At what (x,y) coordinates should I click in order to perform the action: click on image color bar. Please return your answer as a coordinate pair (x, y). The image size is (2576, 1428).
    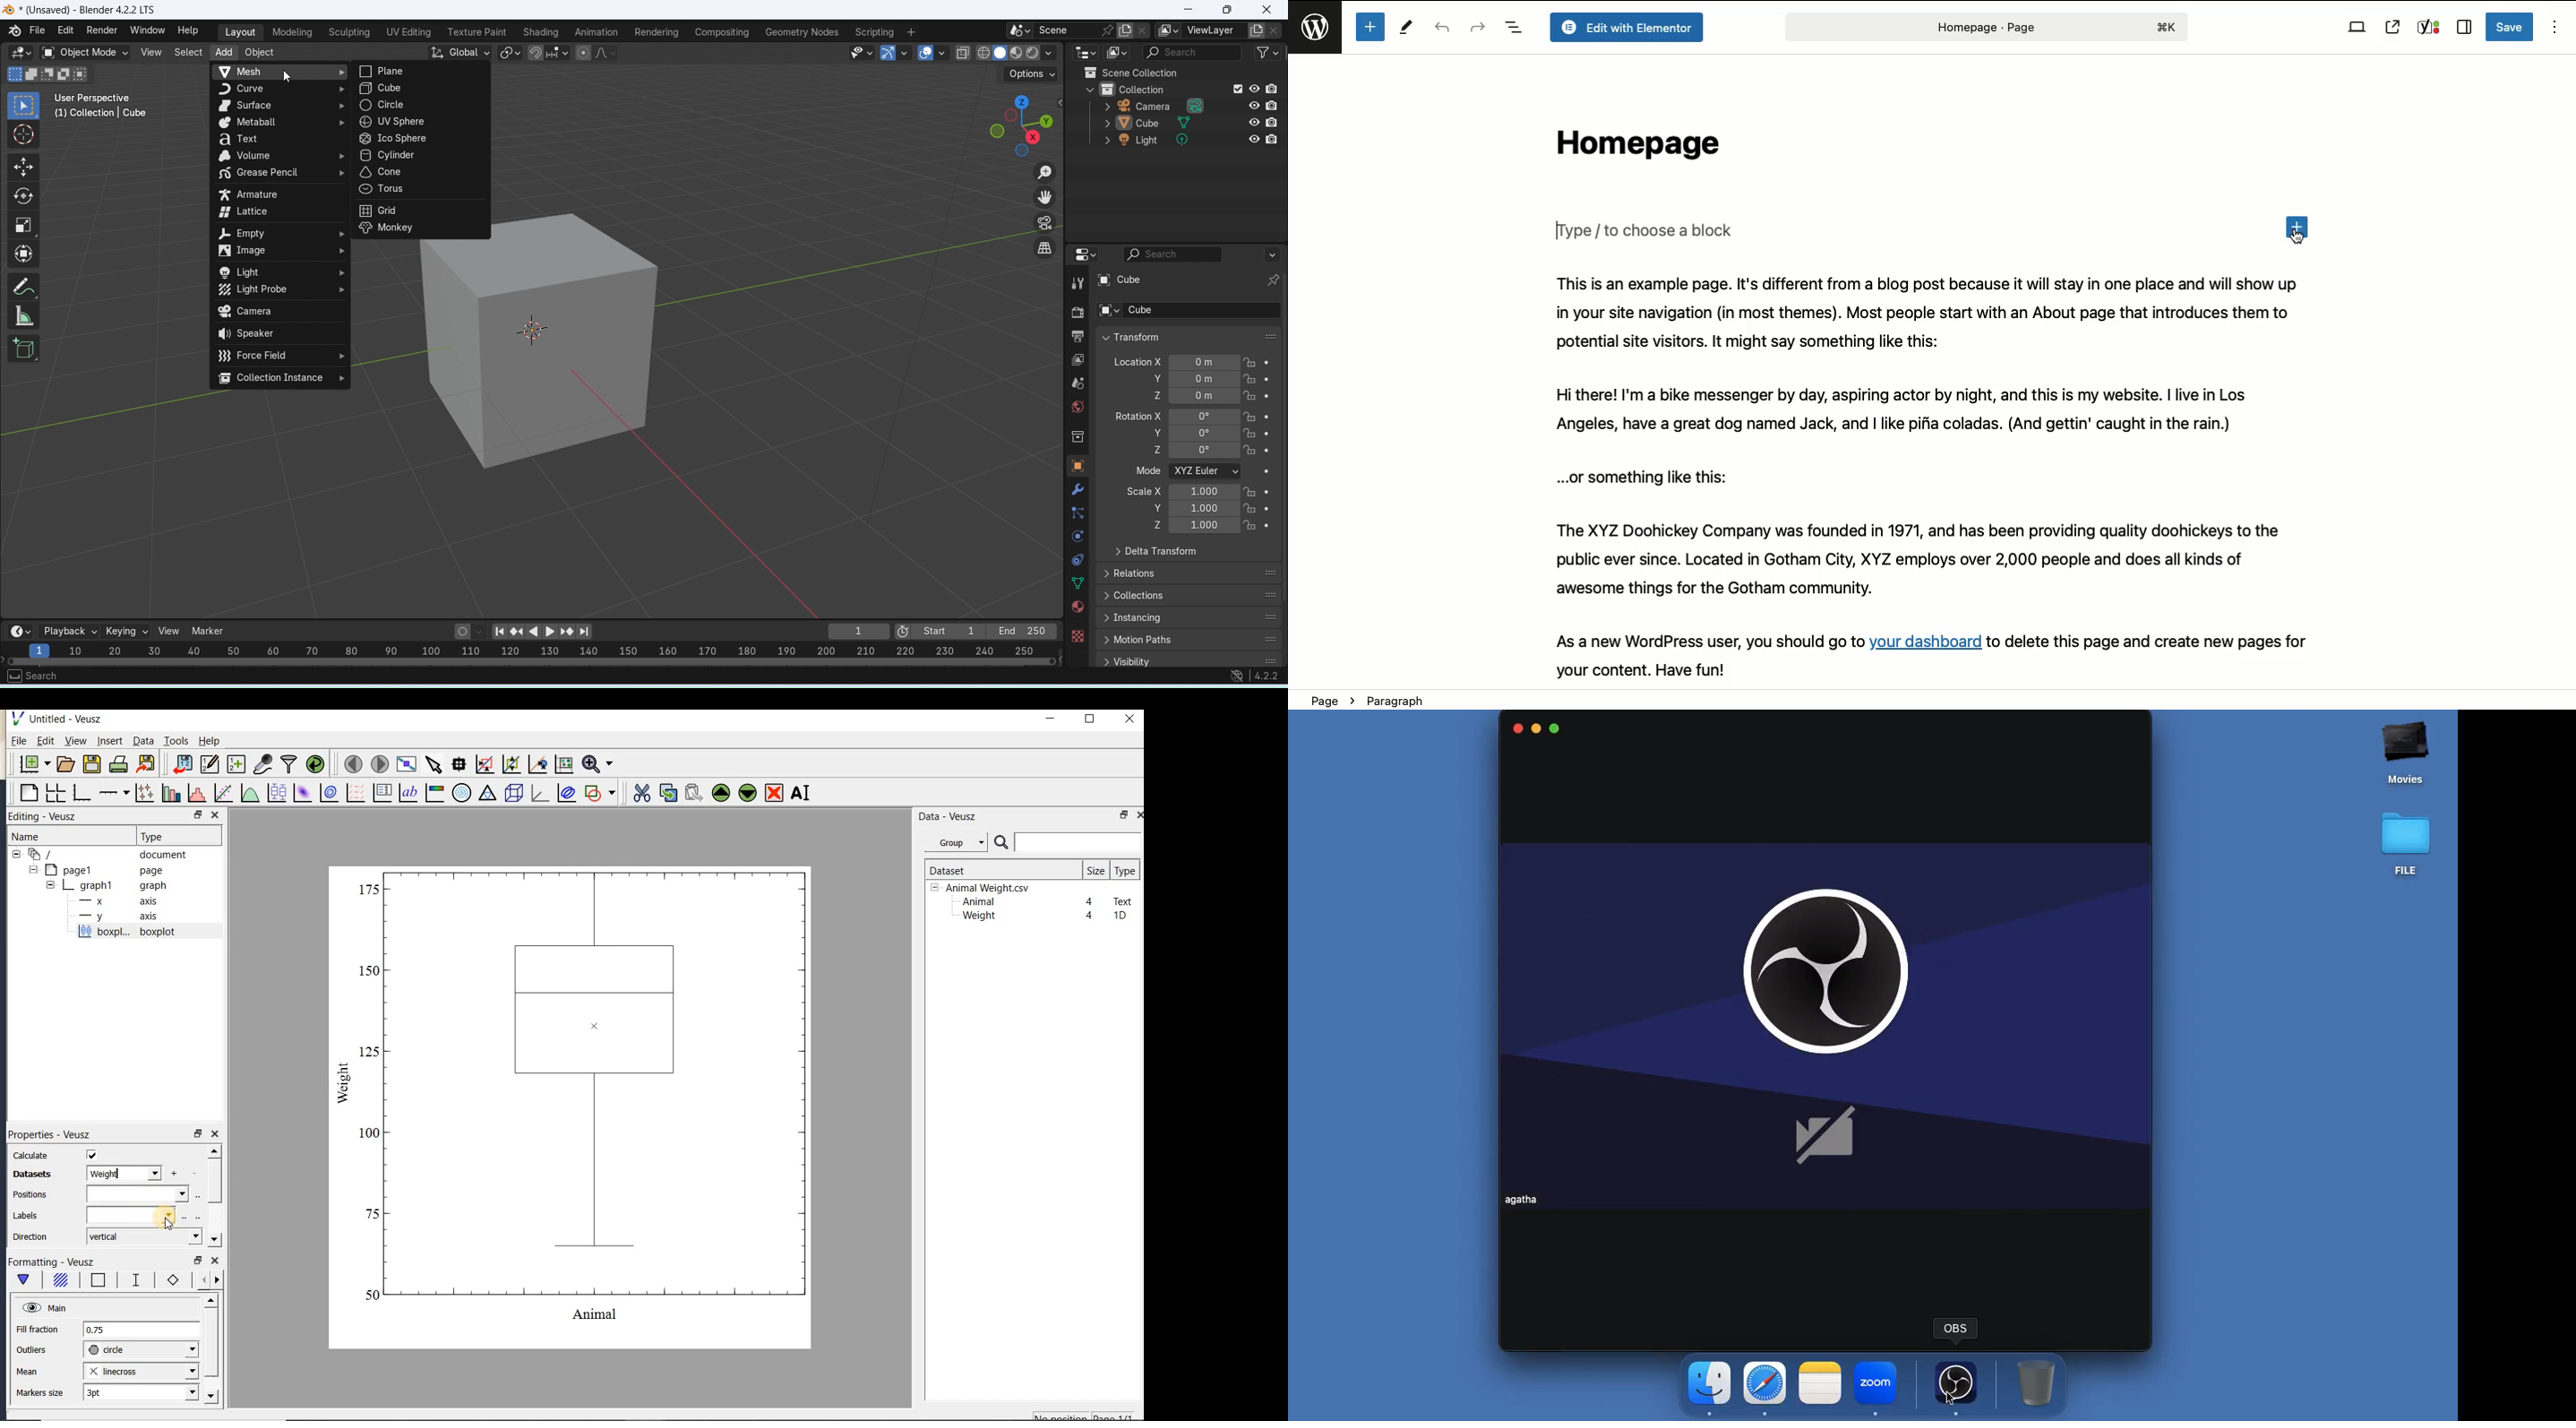
    Looking at the image, I should click on (435, 793).